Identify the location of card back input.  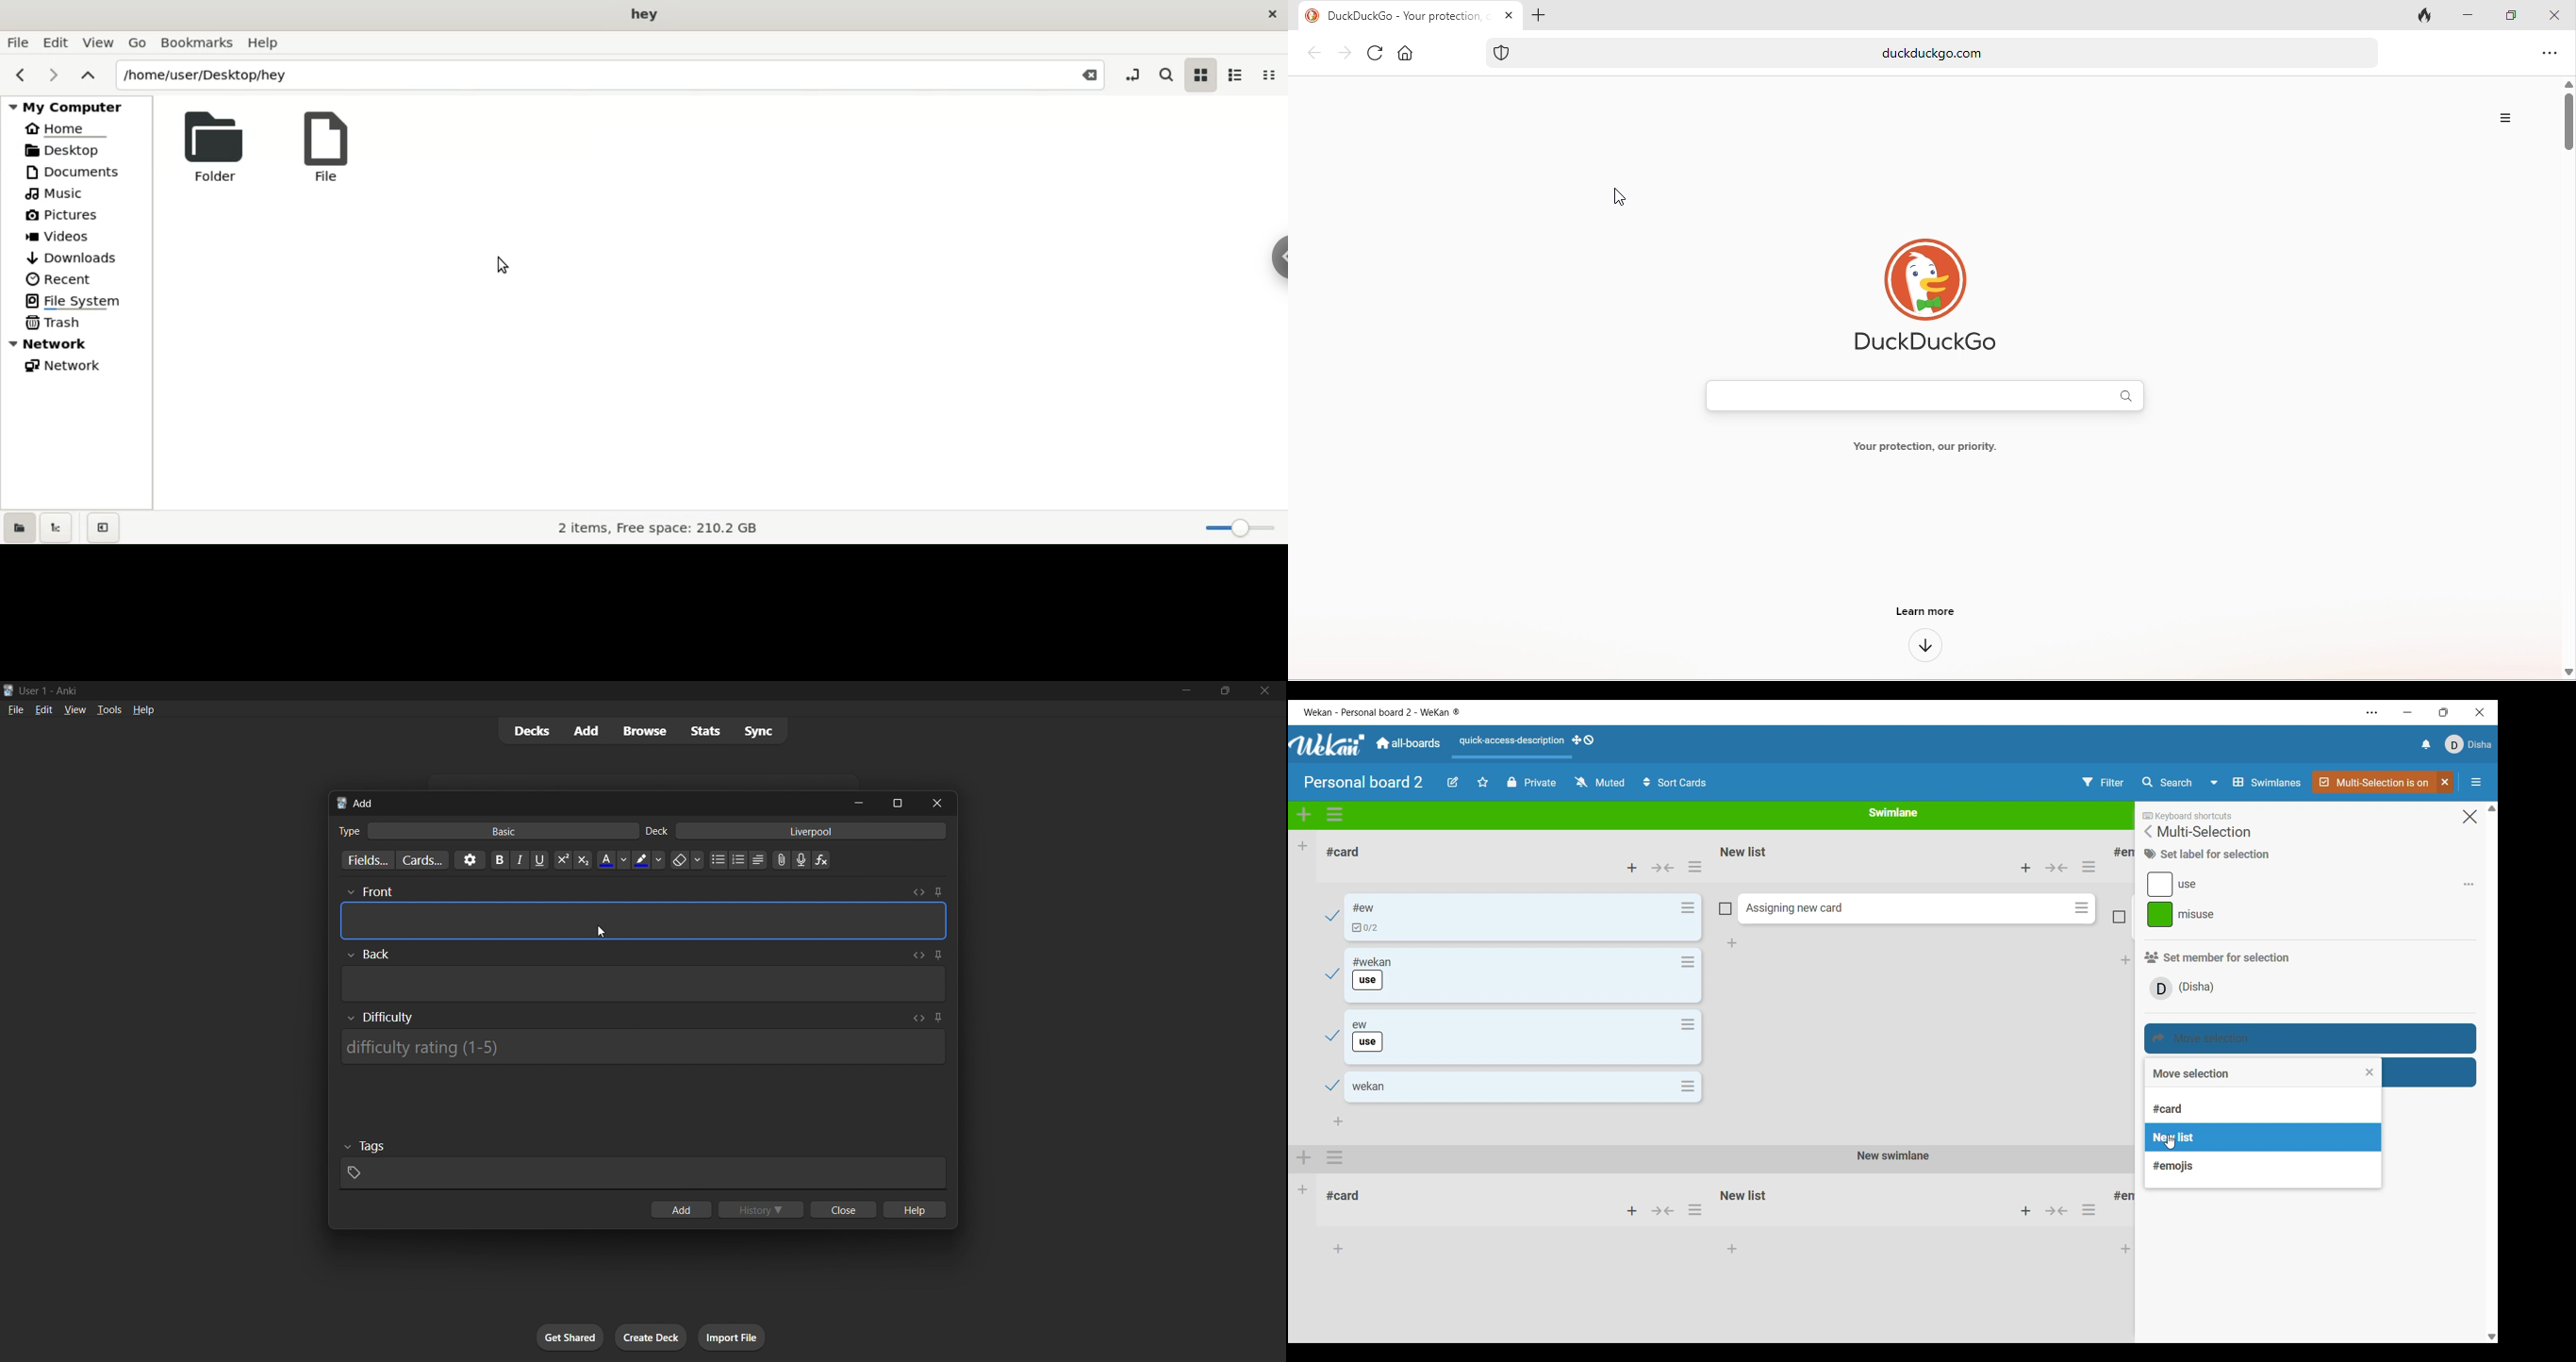
(645, 984).